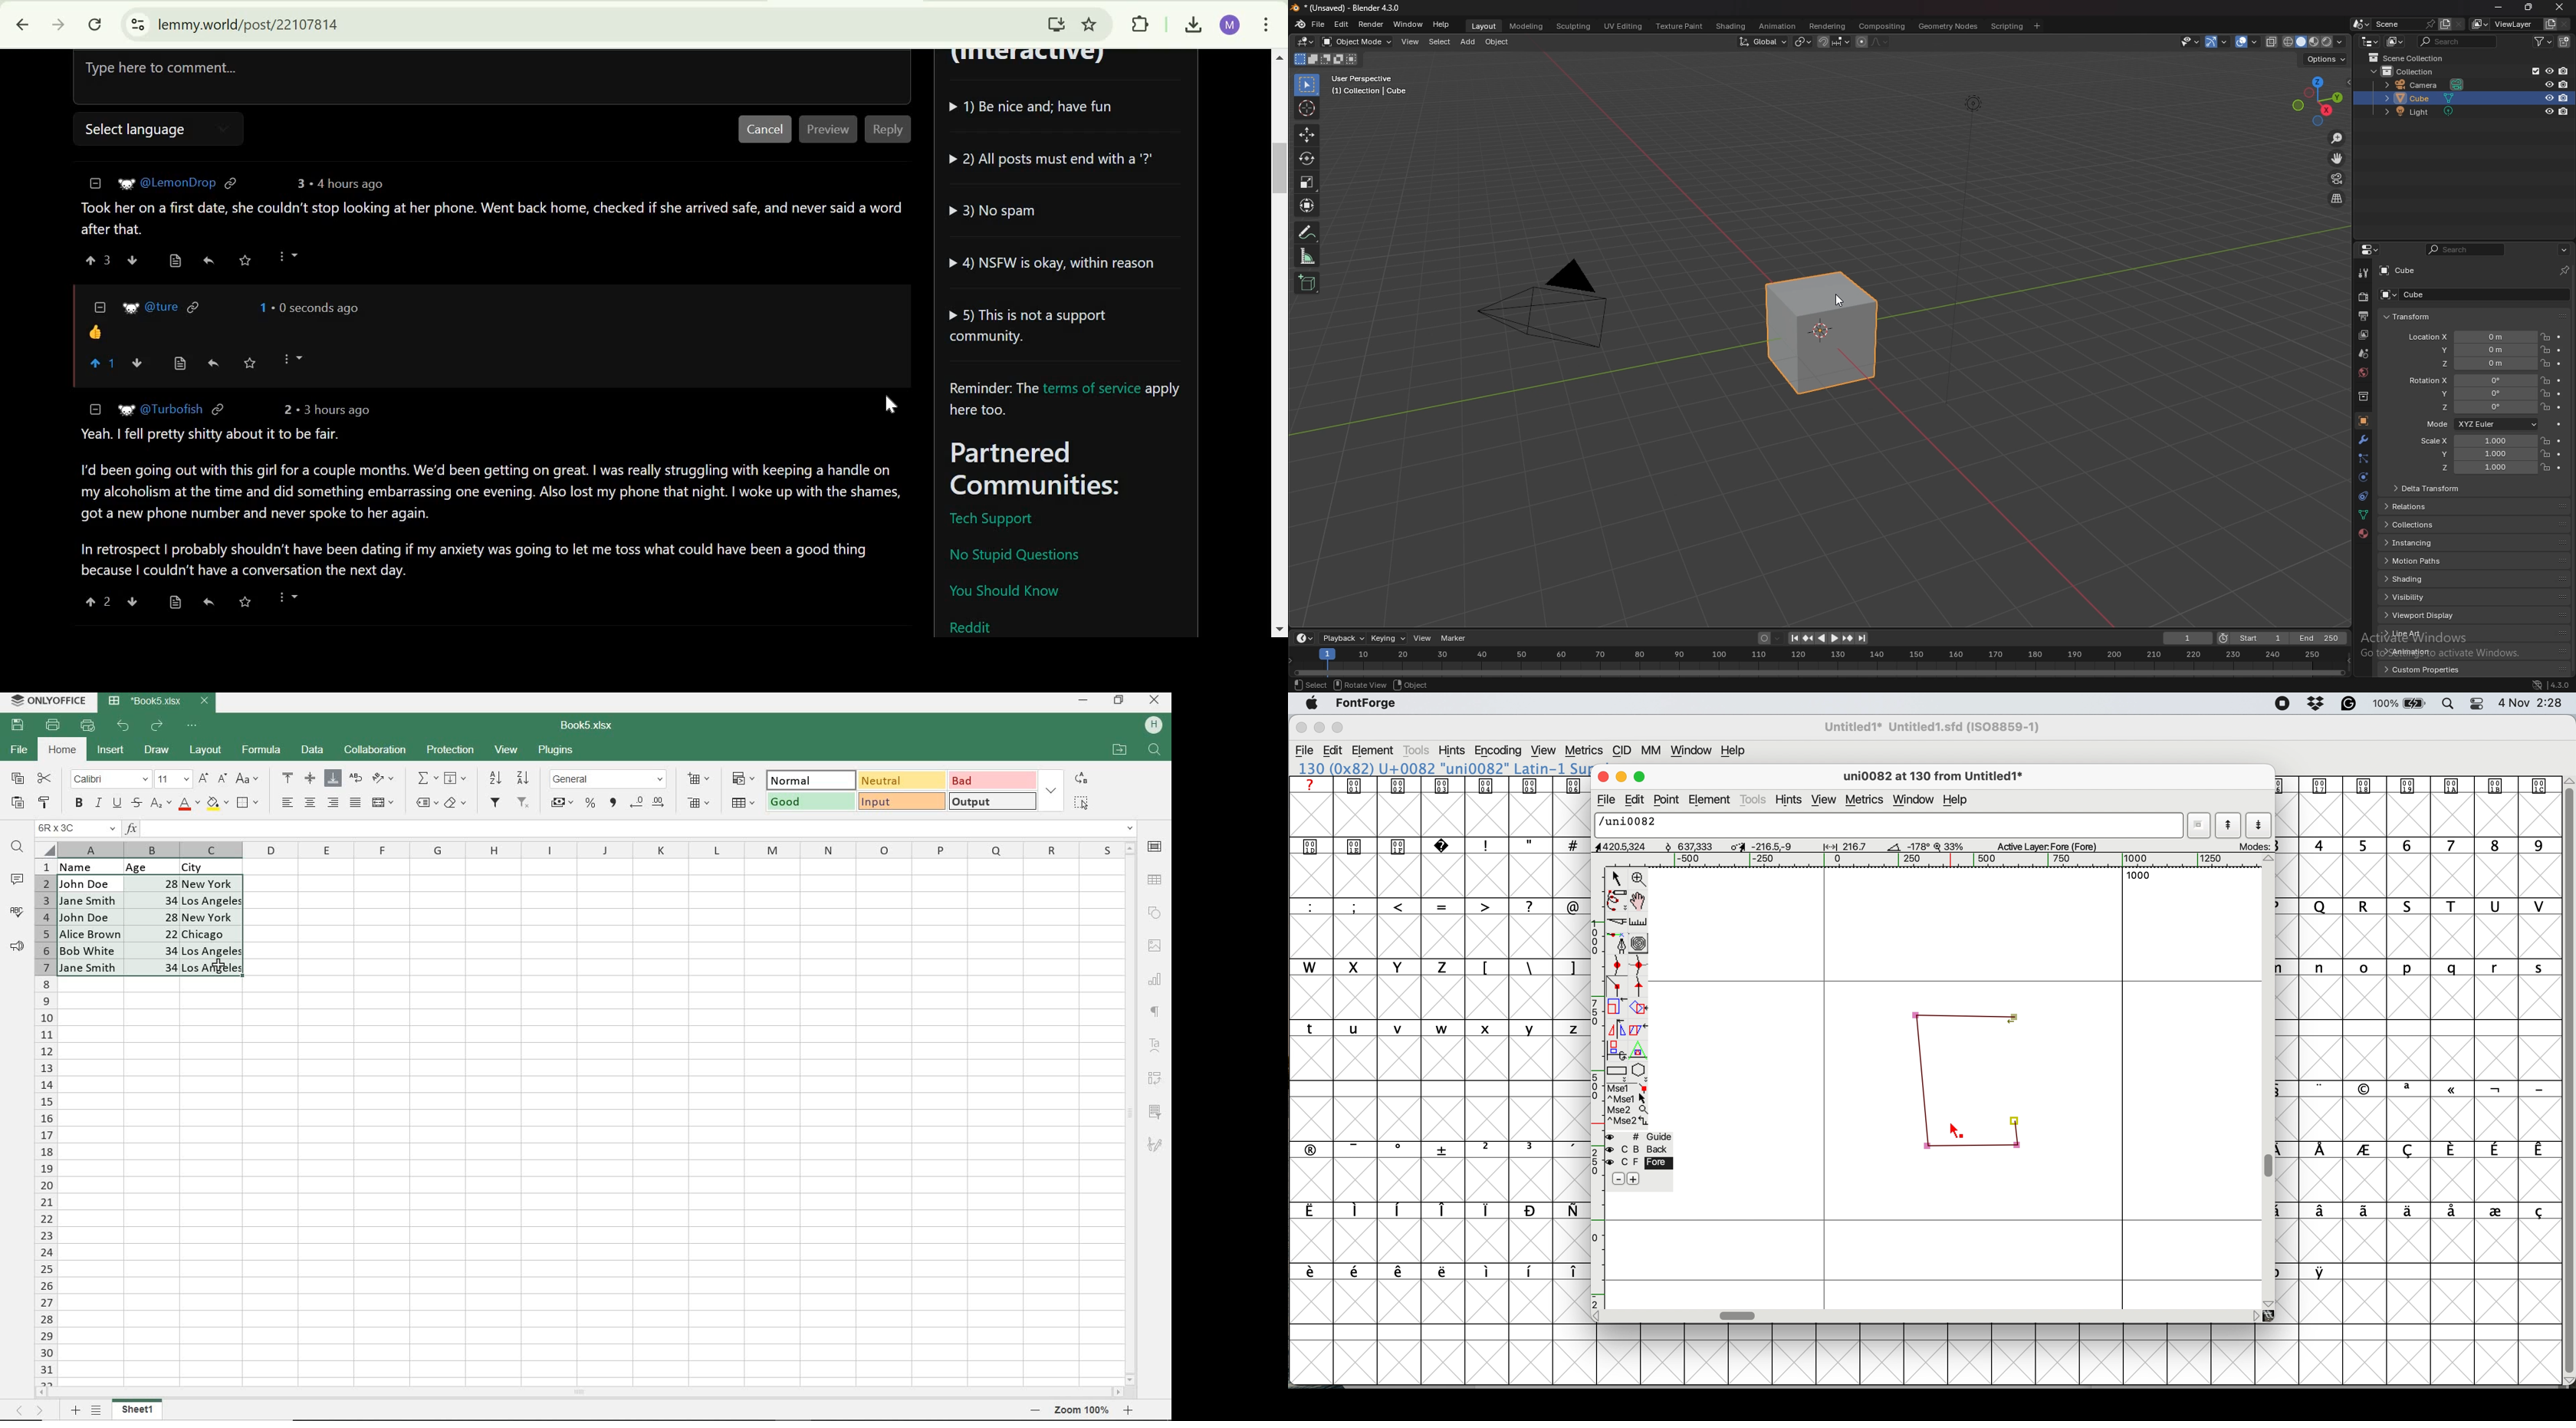  I want to click on FILL, so click(459, 779).